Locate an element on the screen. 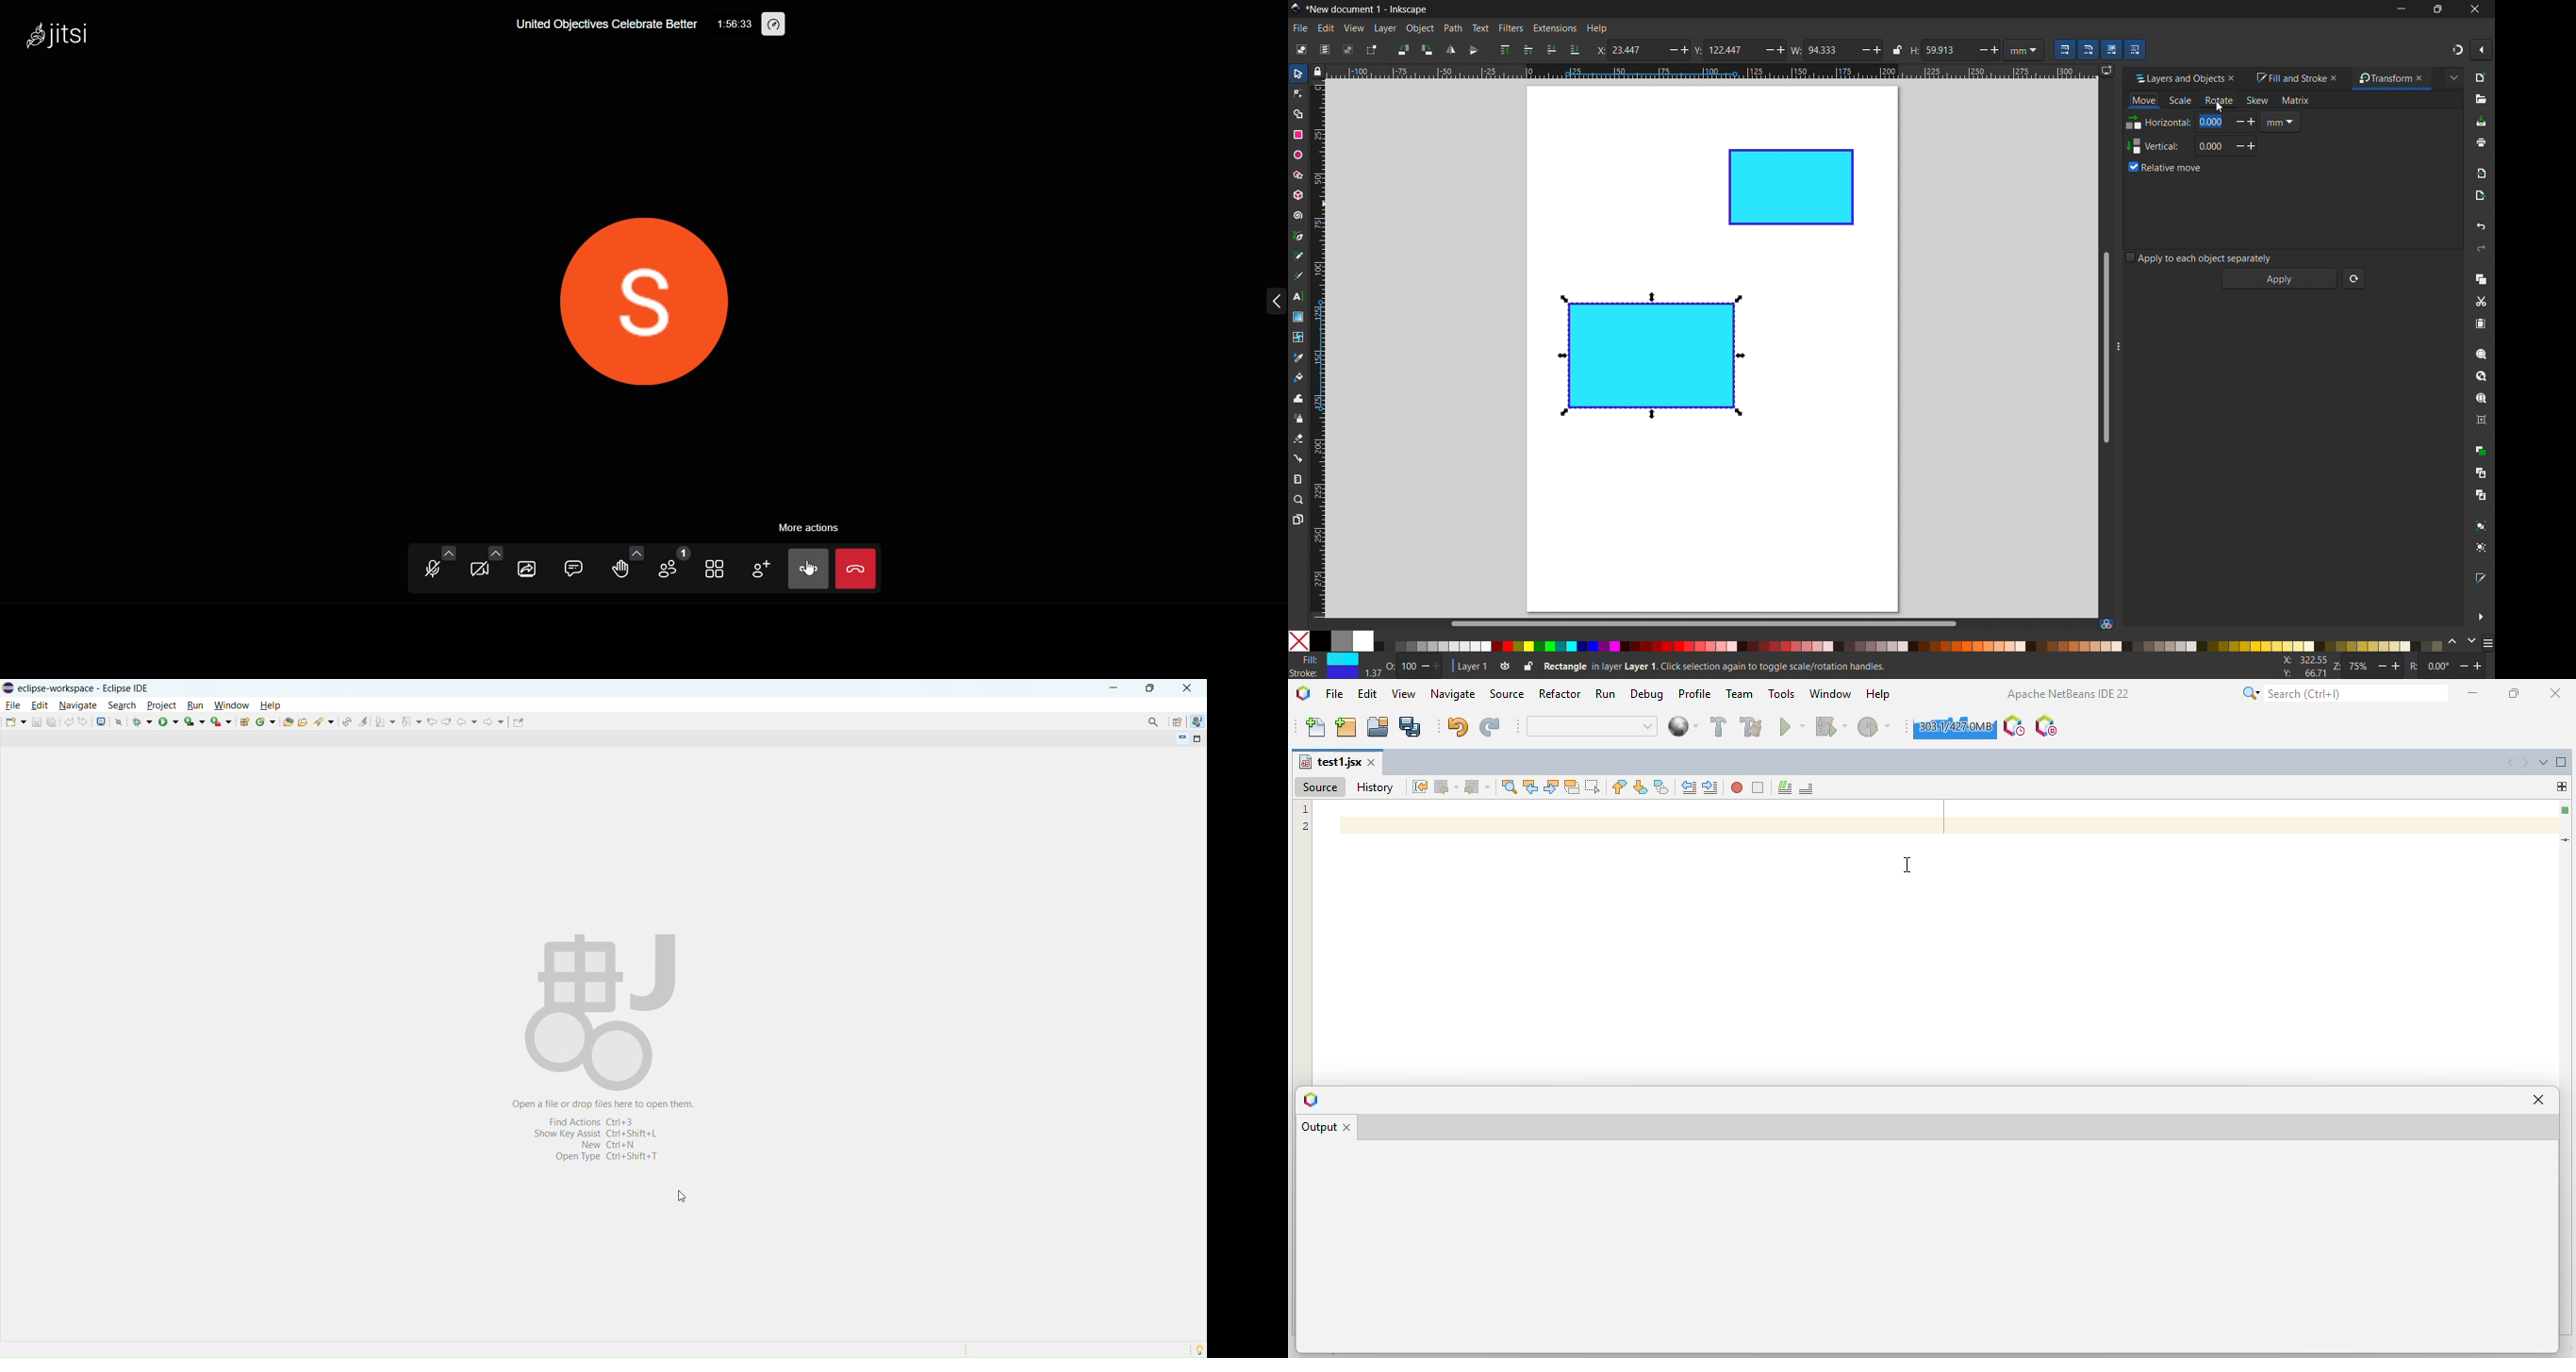 The height and width of the screenshot is (1372, 2576). star/polygon tool is located at coordinates (1296, 174).